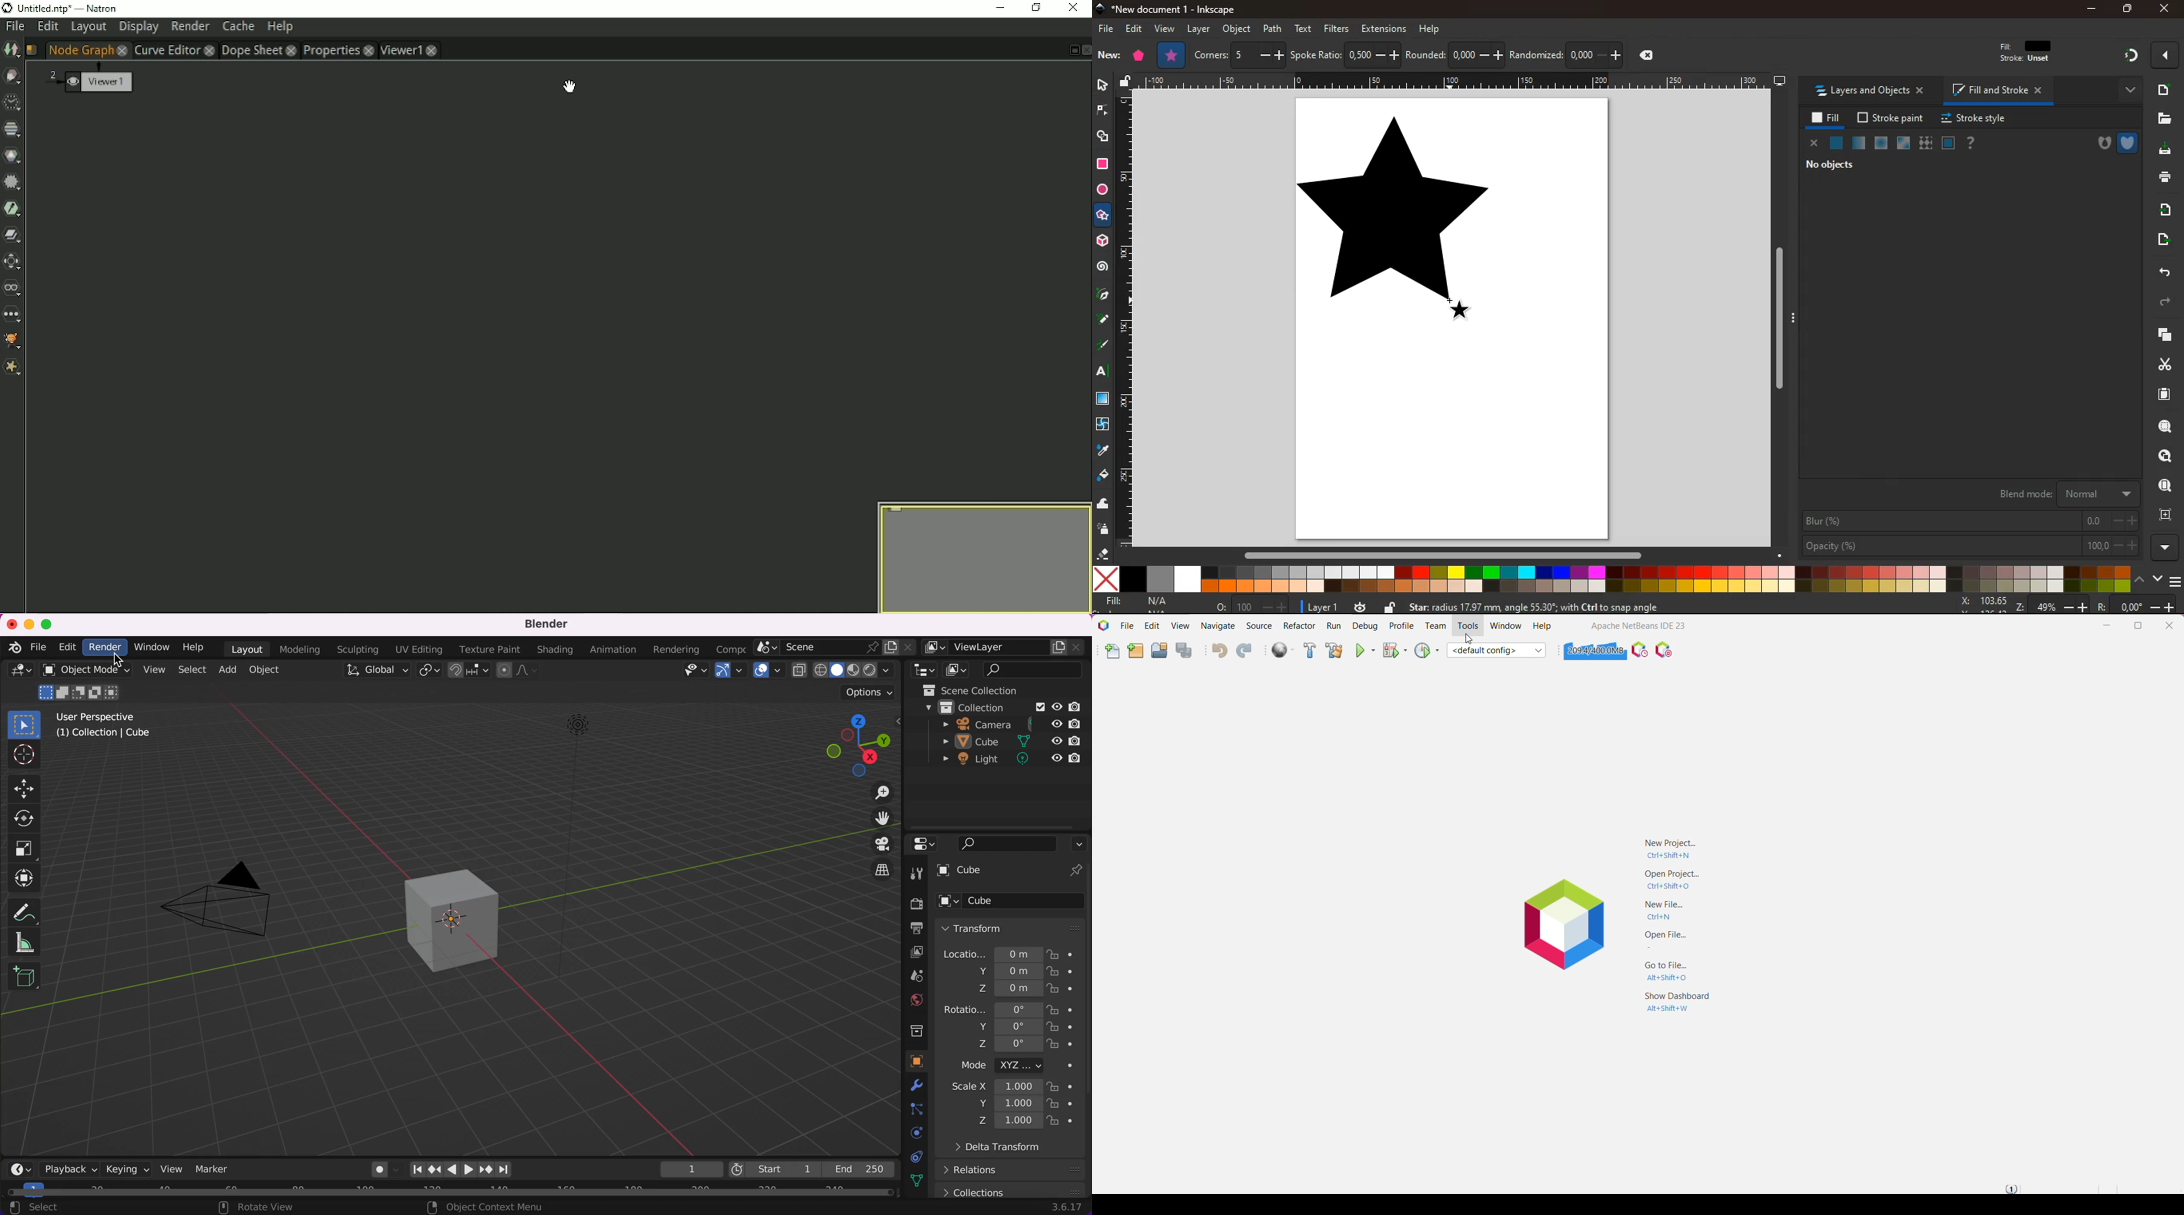  What do you see at coordinates (1136, 602) in the screenshot?
I see `fill` at bounding box center [1136, 602].